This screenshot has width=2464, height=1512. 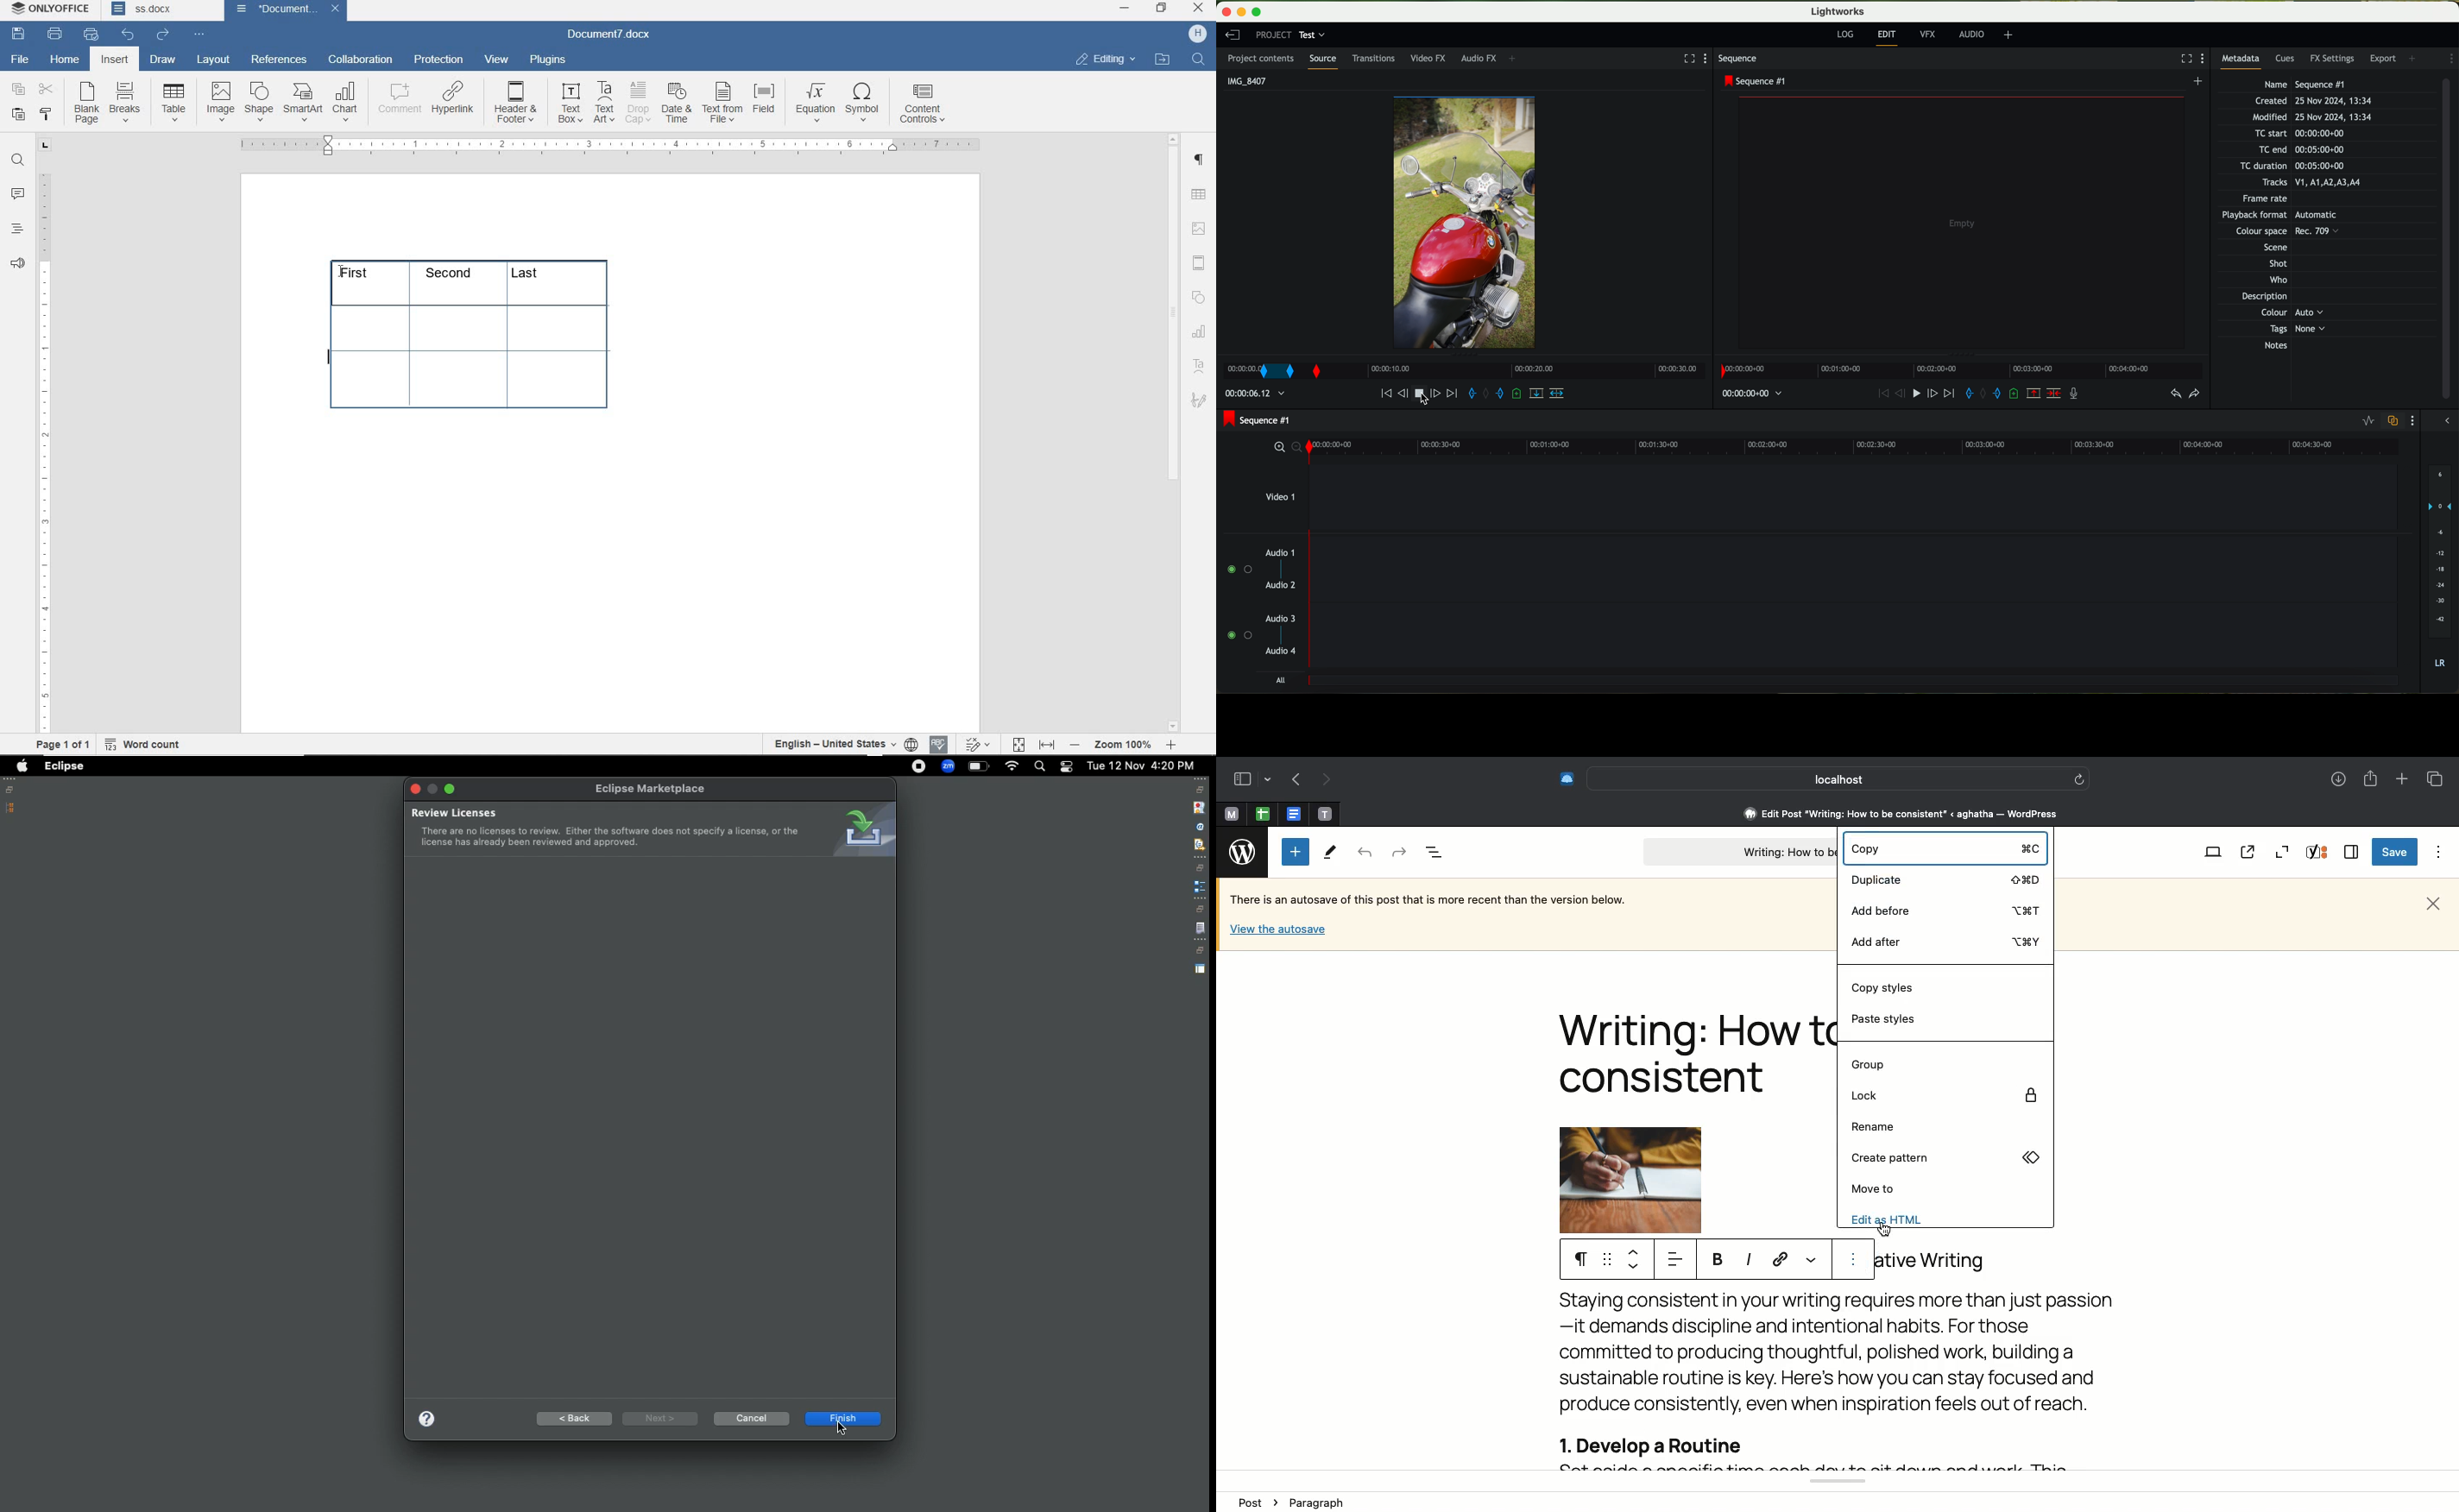 I want to click on Sidebar, so click(x=2352, y=852).